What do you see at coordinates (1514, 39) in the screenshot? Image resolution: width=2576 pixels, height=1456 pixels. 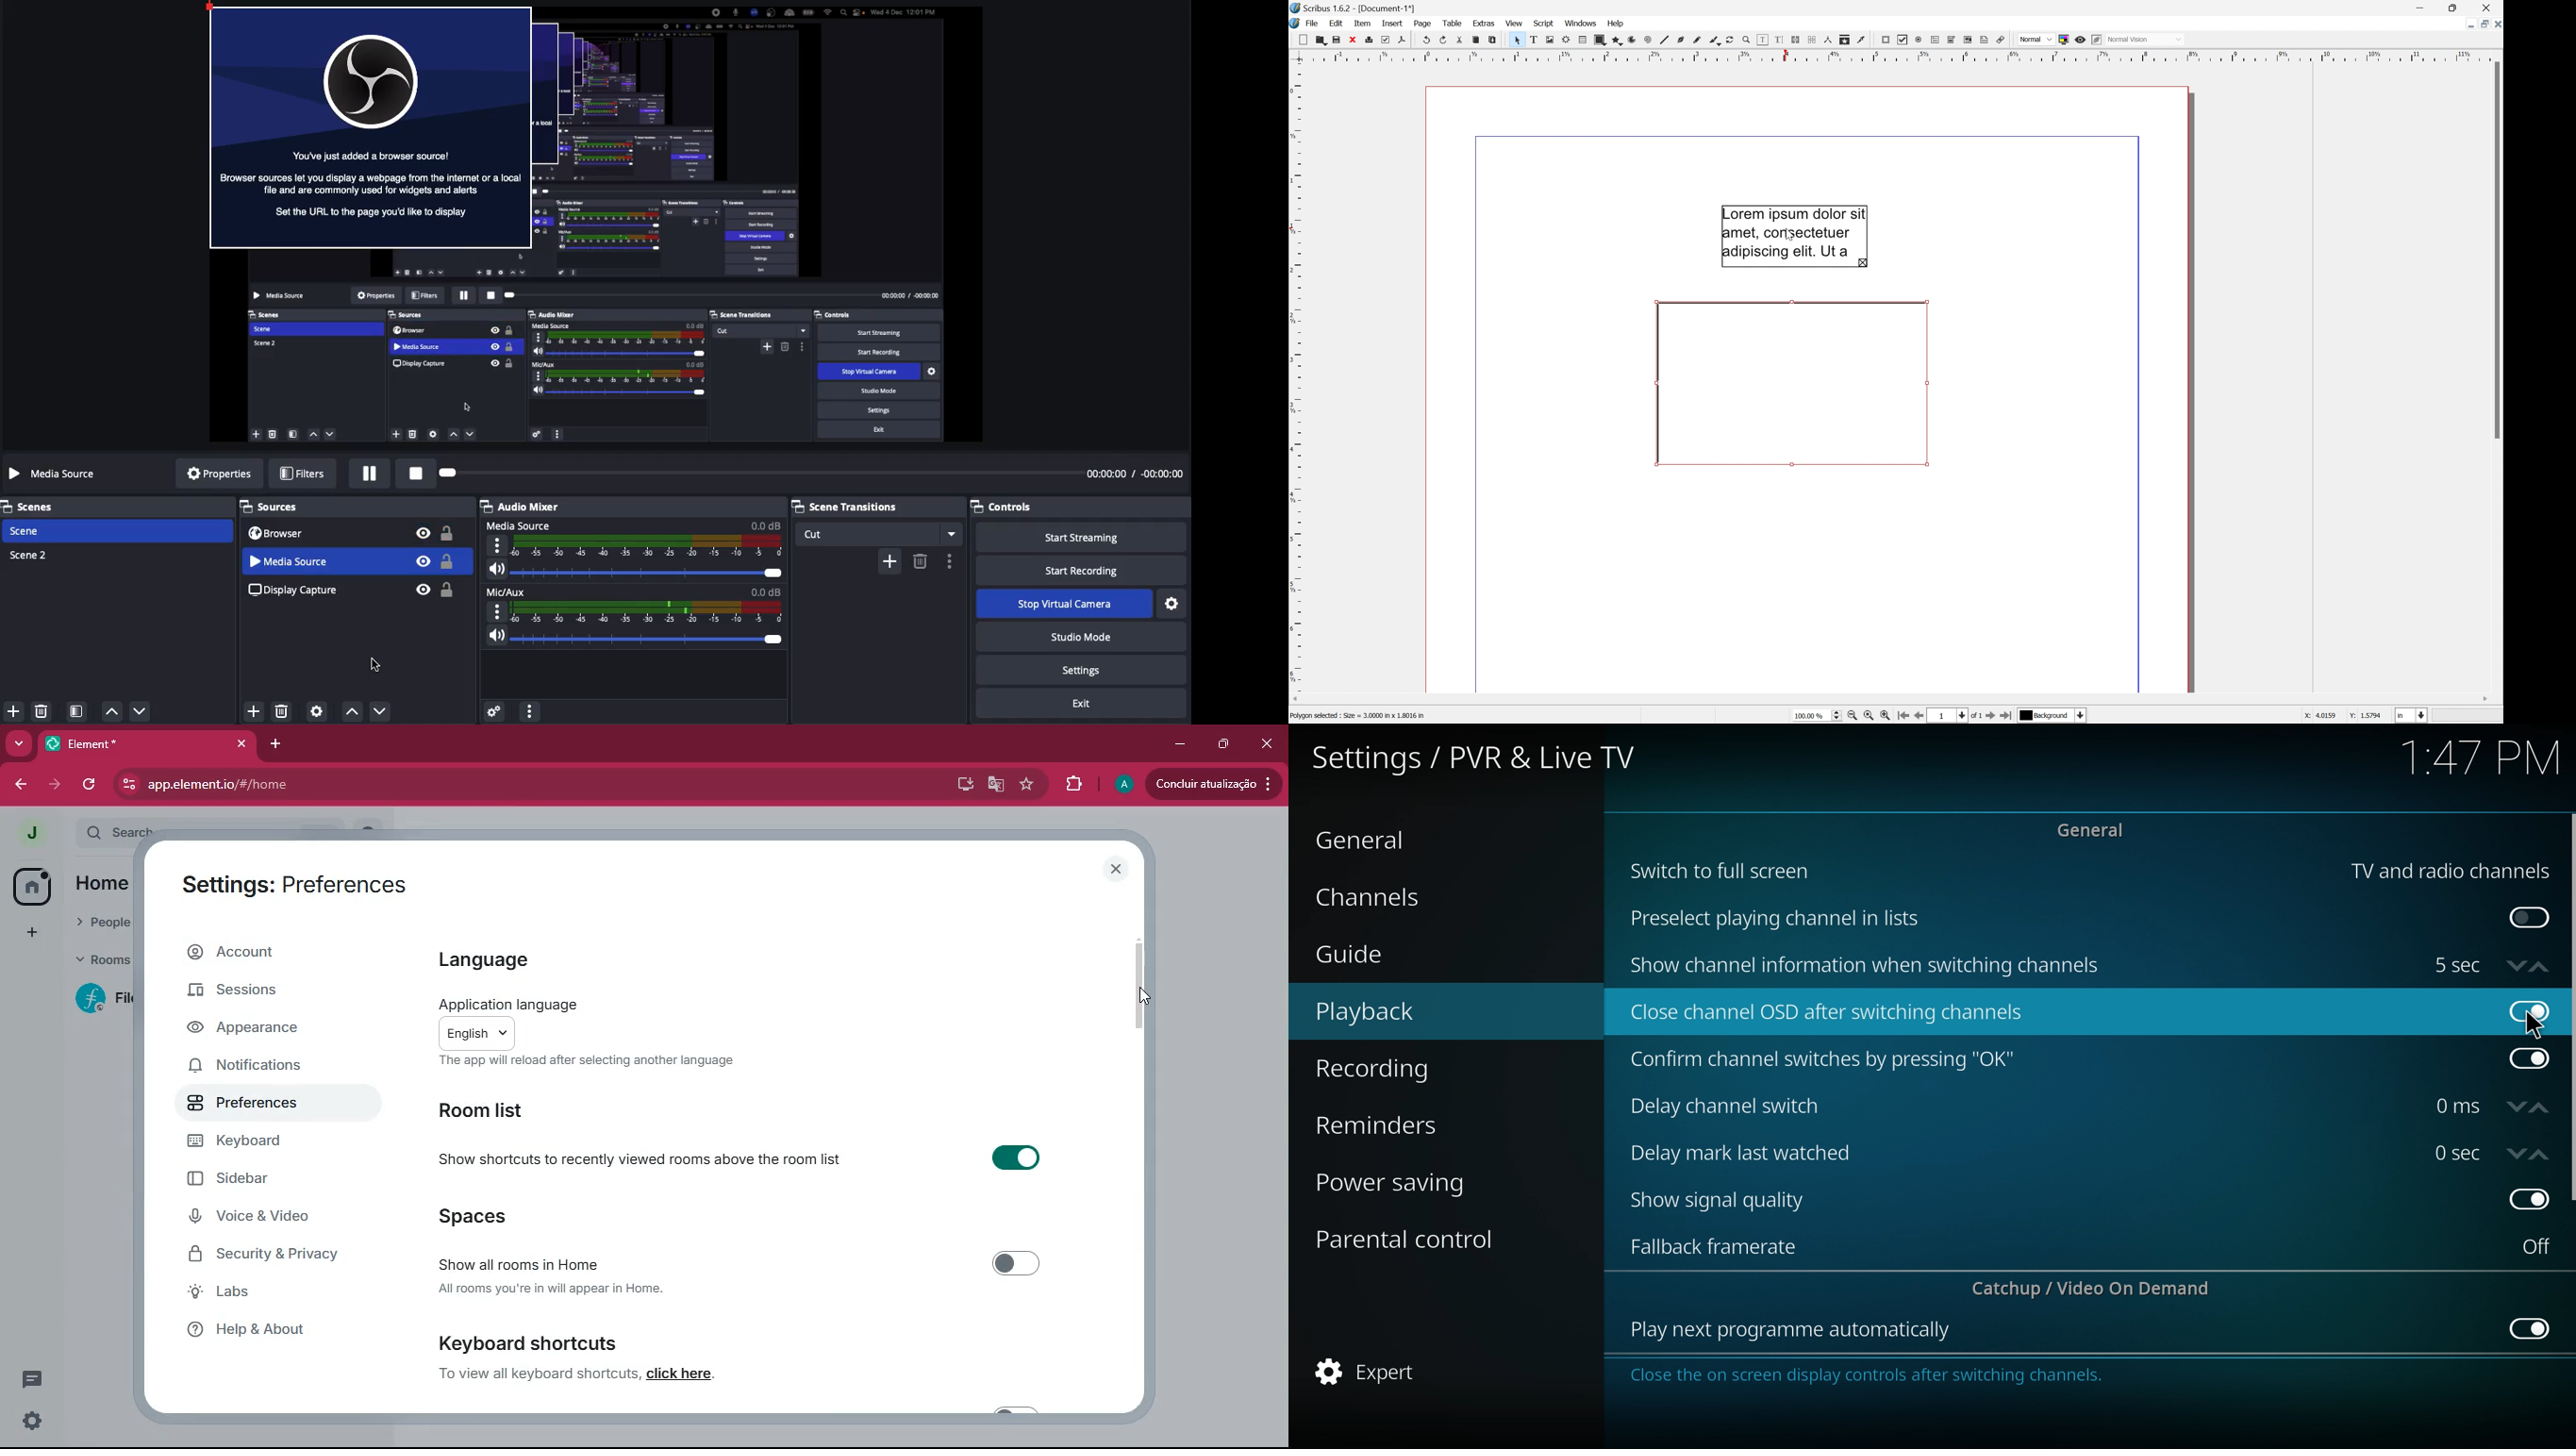 I see `Select item` at bounding box center [1514, 39].